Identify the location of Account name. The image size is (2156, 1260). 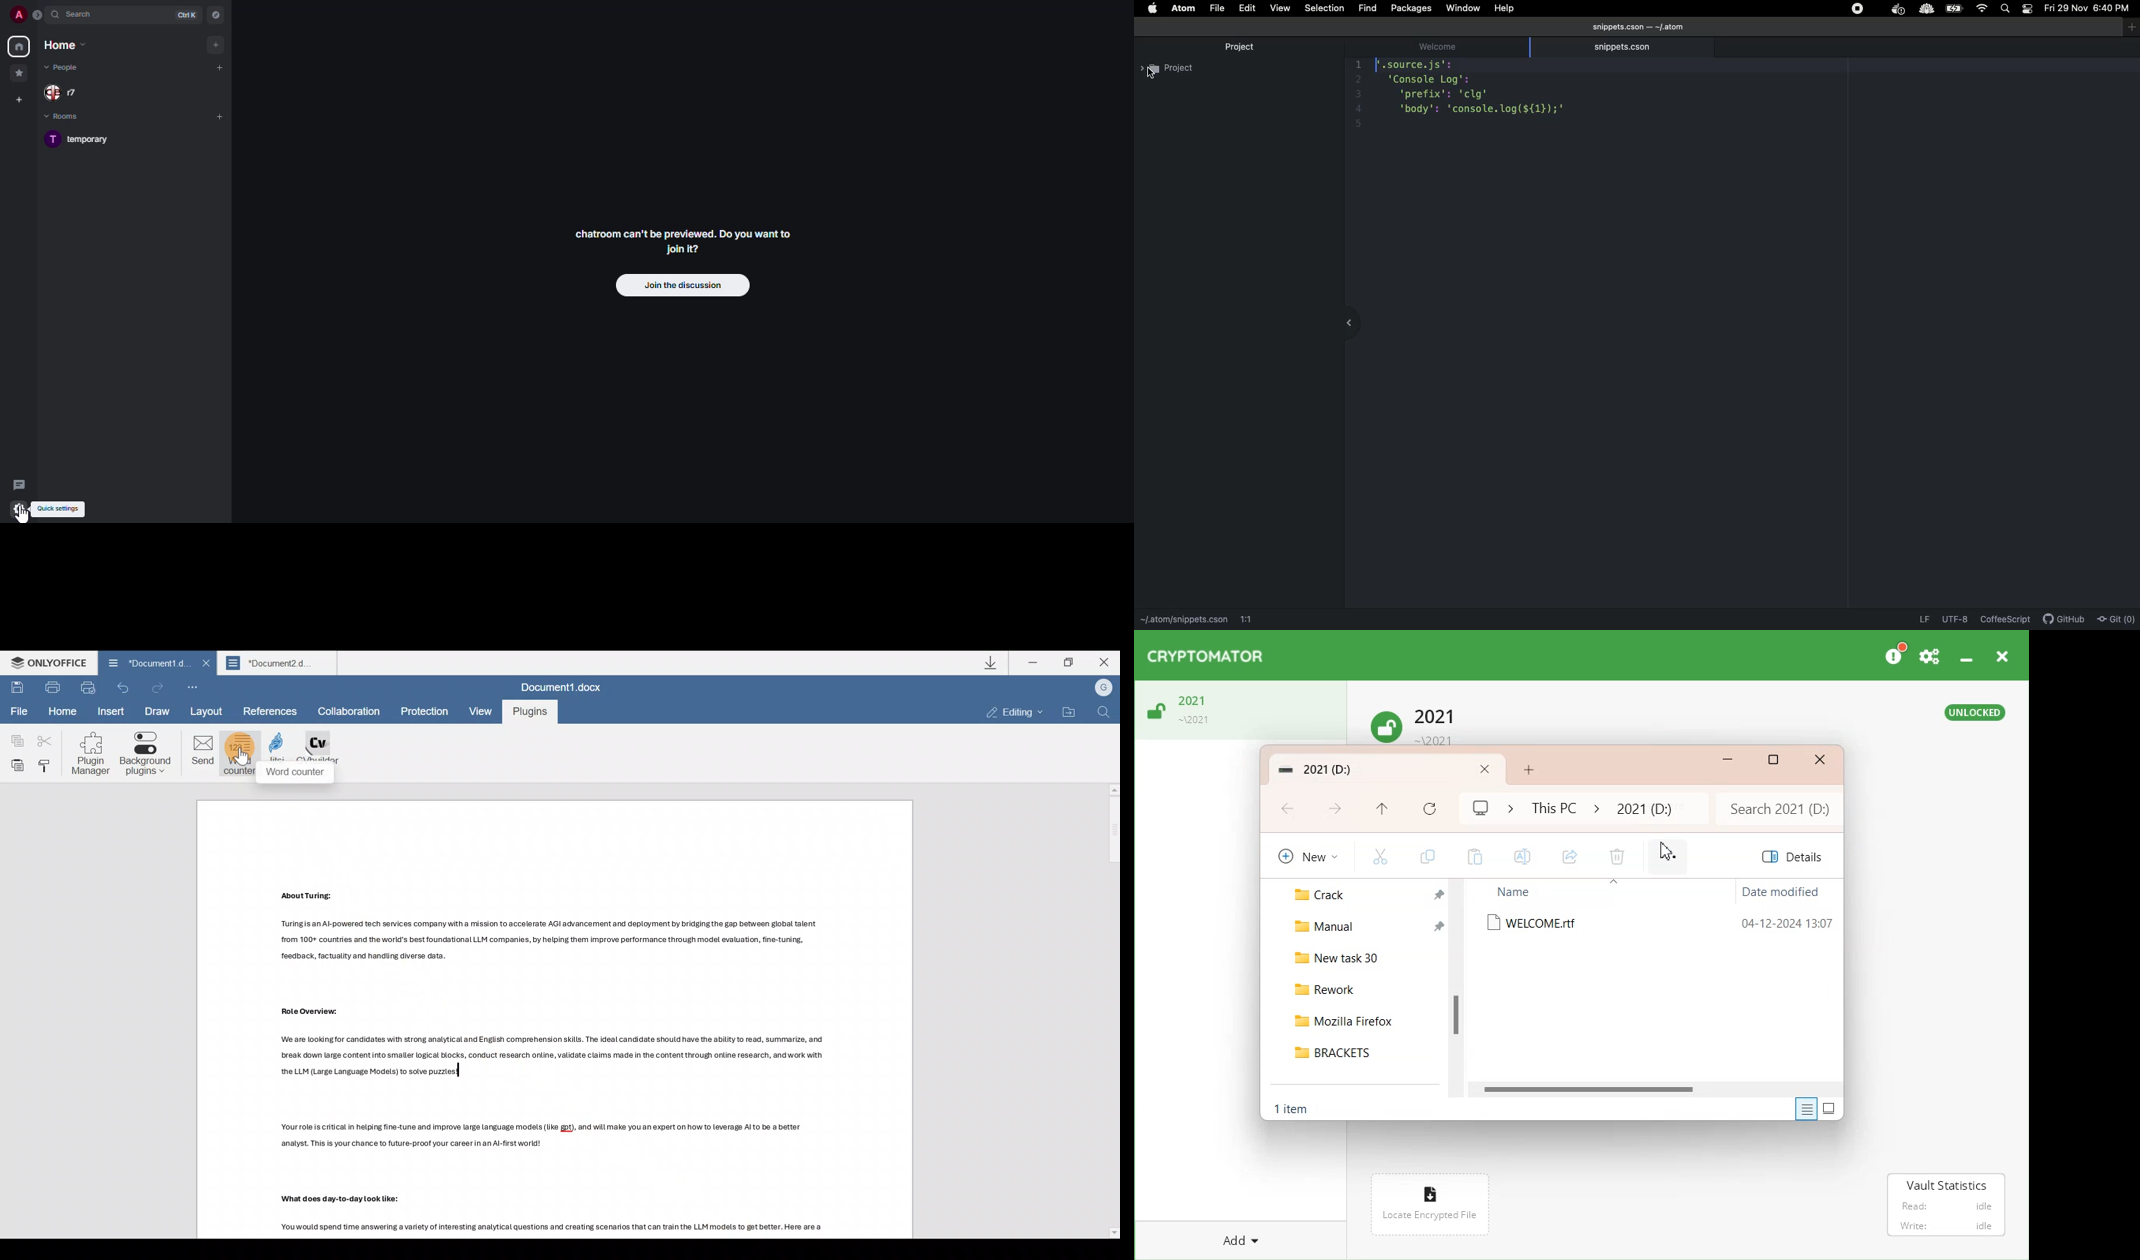
(1103, 688).